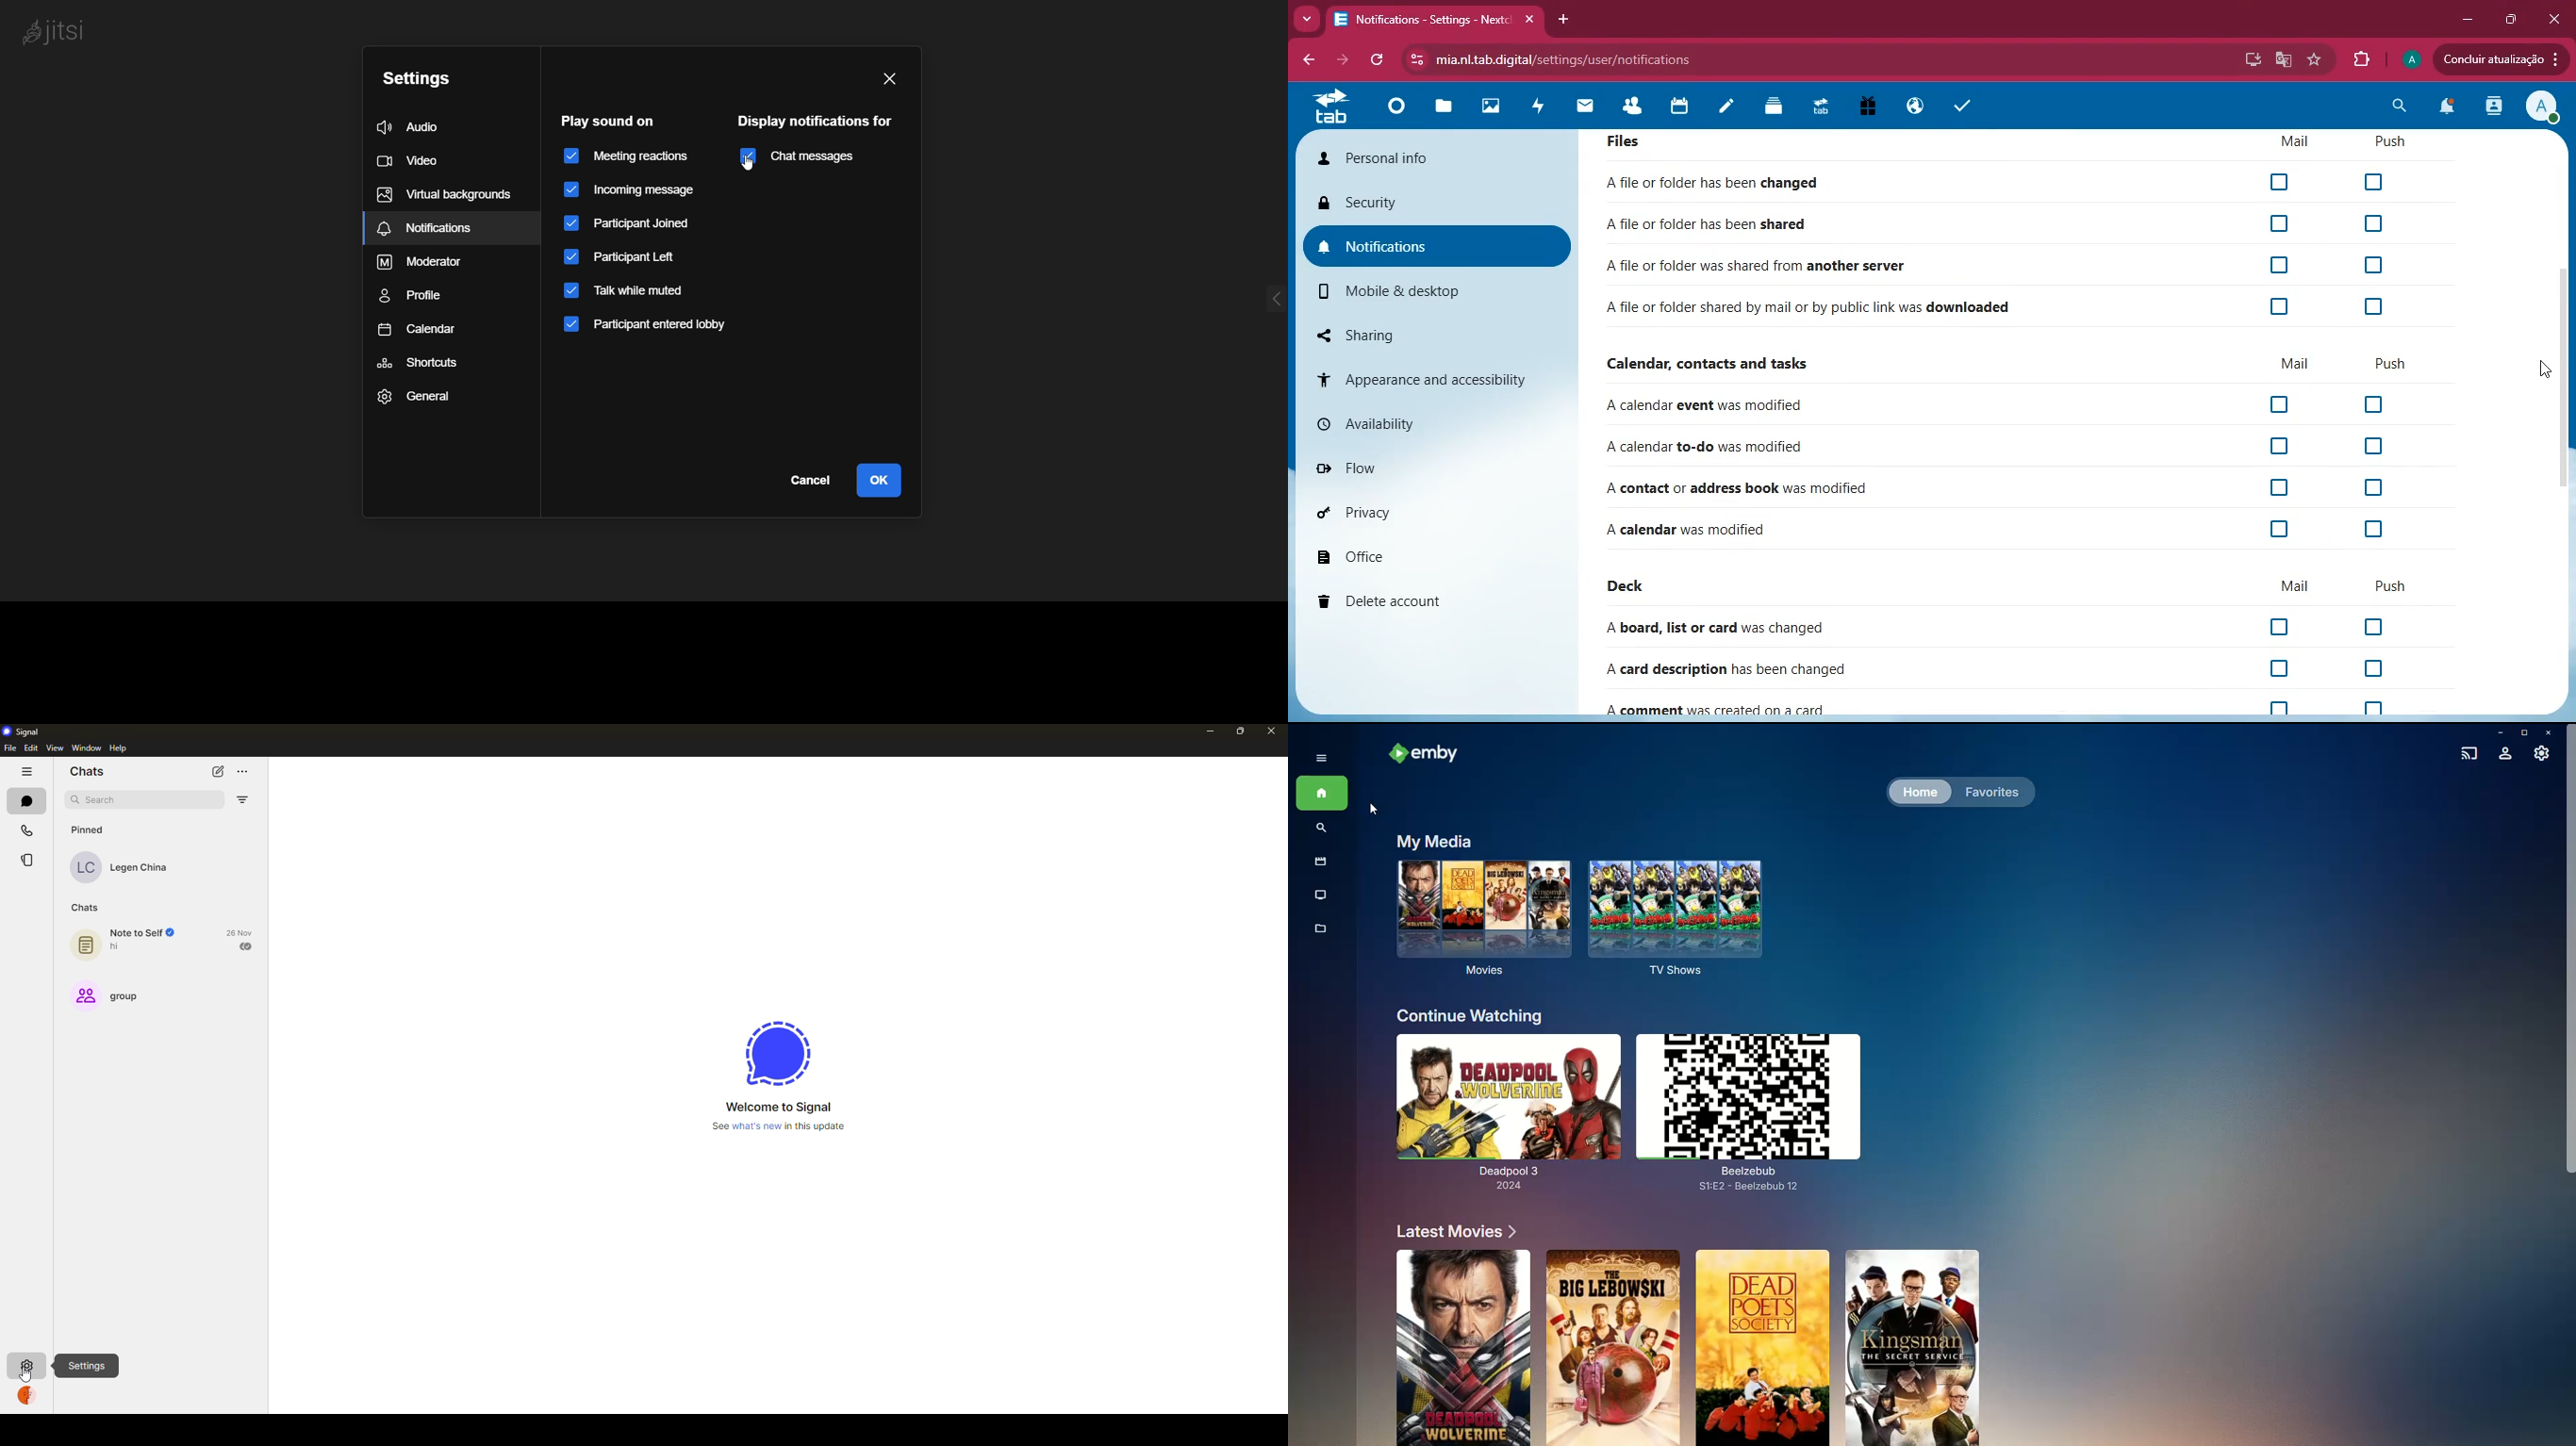  I want to click on profile, so click(30, 1395).